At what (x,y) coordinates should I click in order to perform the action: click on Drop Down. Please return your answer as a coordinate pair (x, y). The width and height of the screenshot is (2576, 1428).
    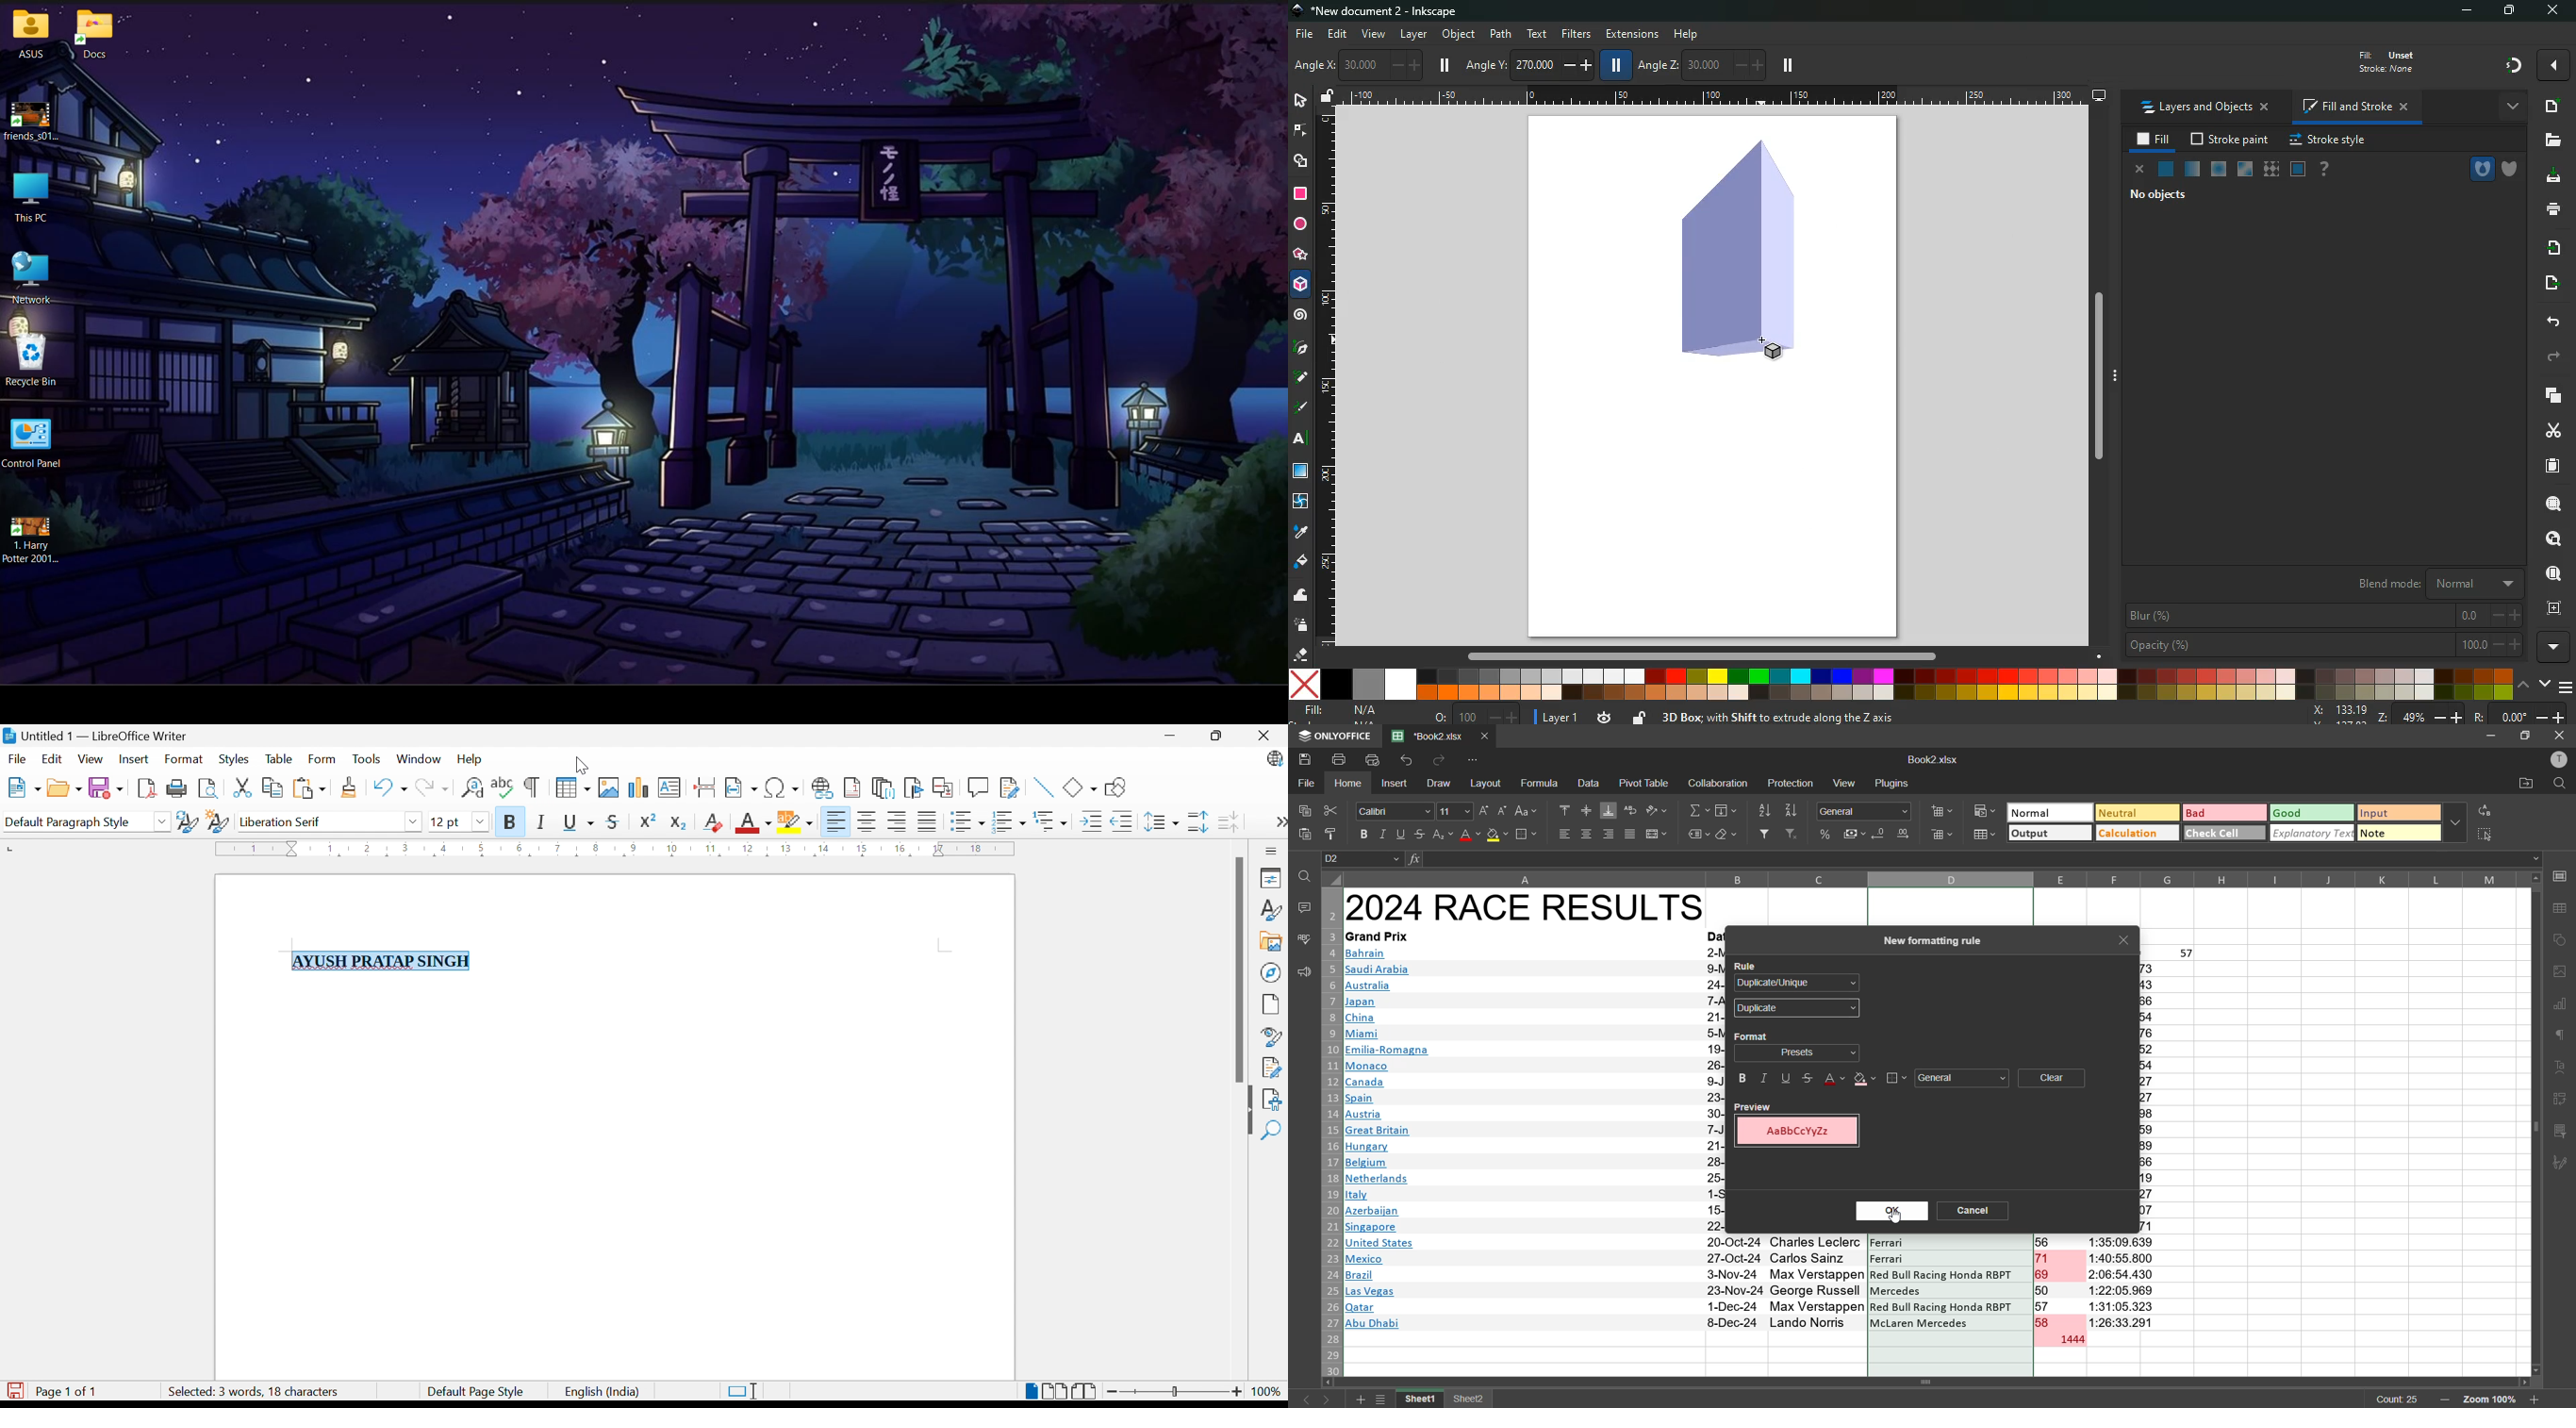
    Looking at the image, I should click on (164, 823).